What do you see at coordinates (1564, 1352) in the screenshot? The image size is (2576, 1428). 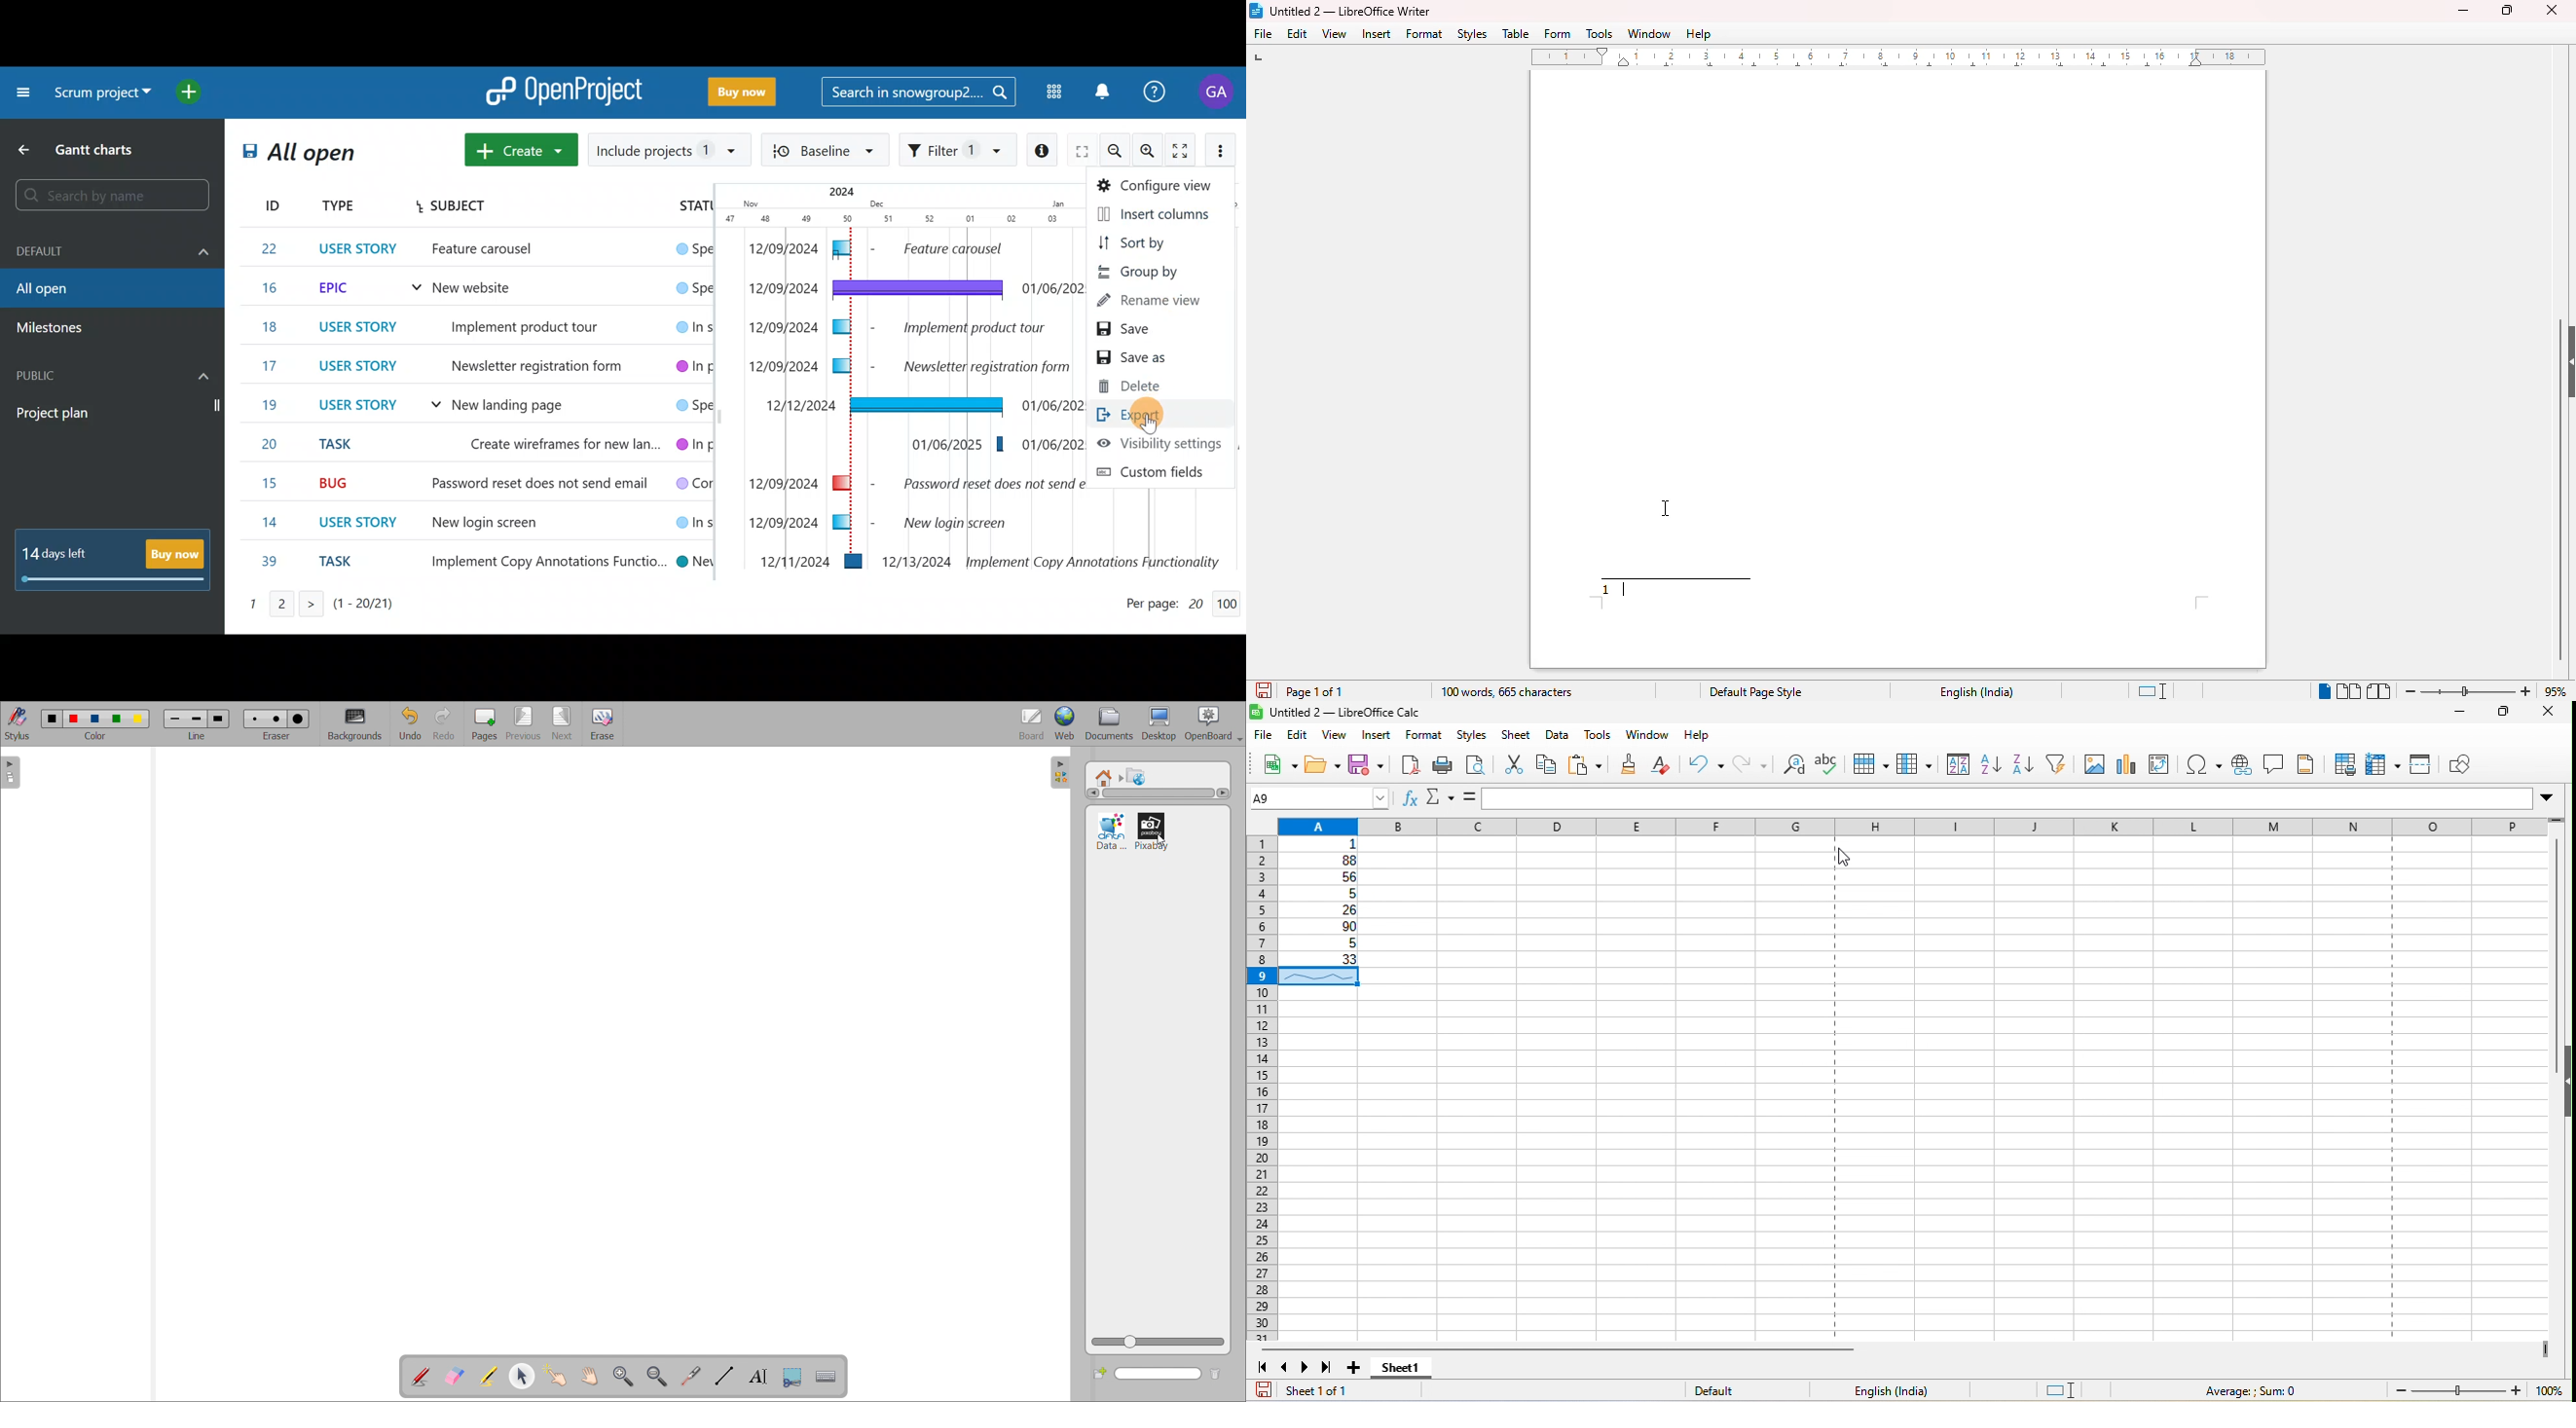 I see `horizontal scroll bar` at bounding box center [1564, 1352].